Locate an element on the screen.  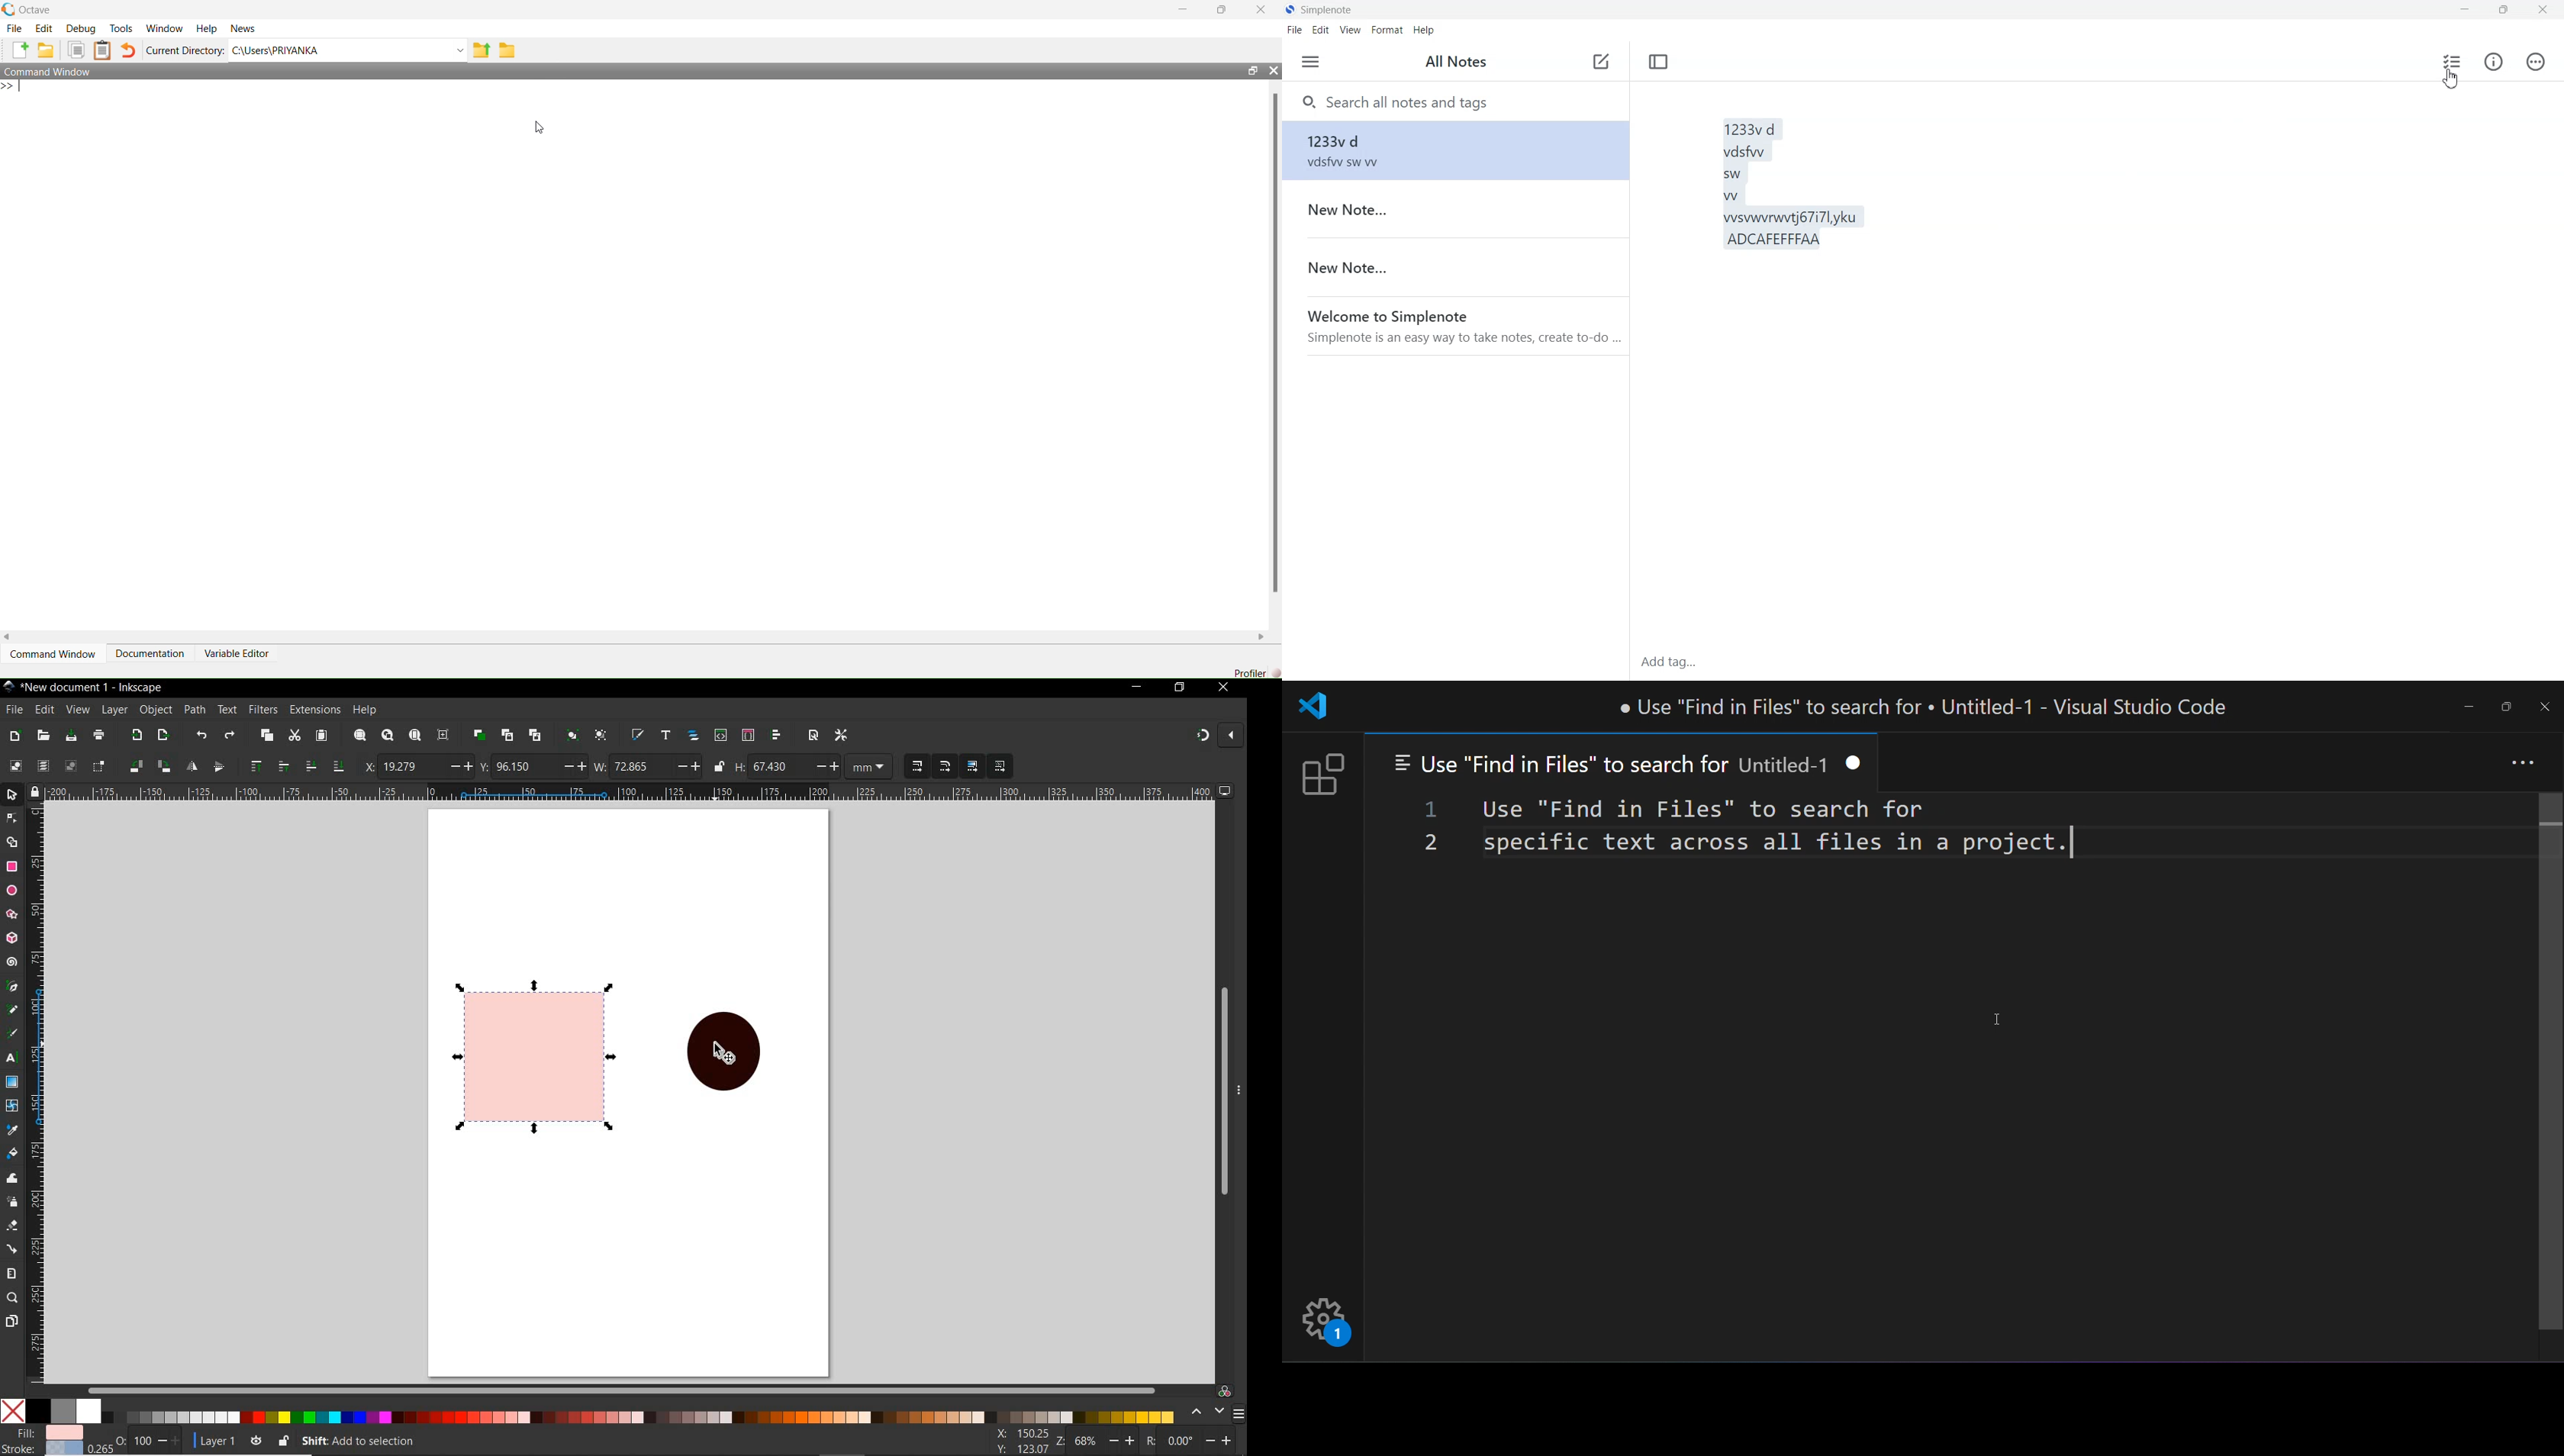
object flip 90 clockwise is located at coordinates (148, 765).